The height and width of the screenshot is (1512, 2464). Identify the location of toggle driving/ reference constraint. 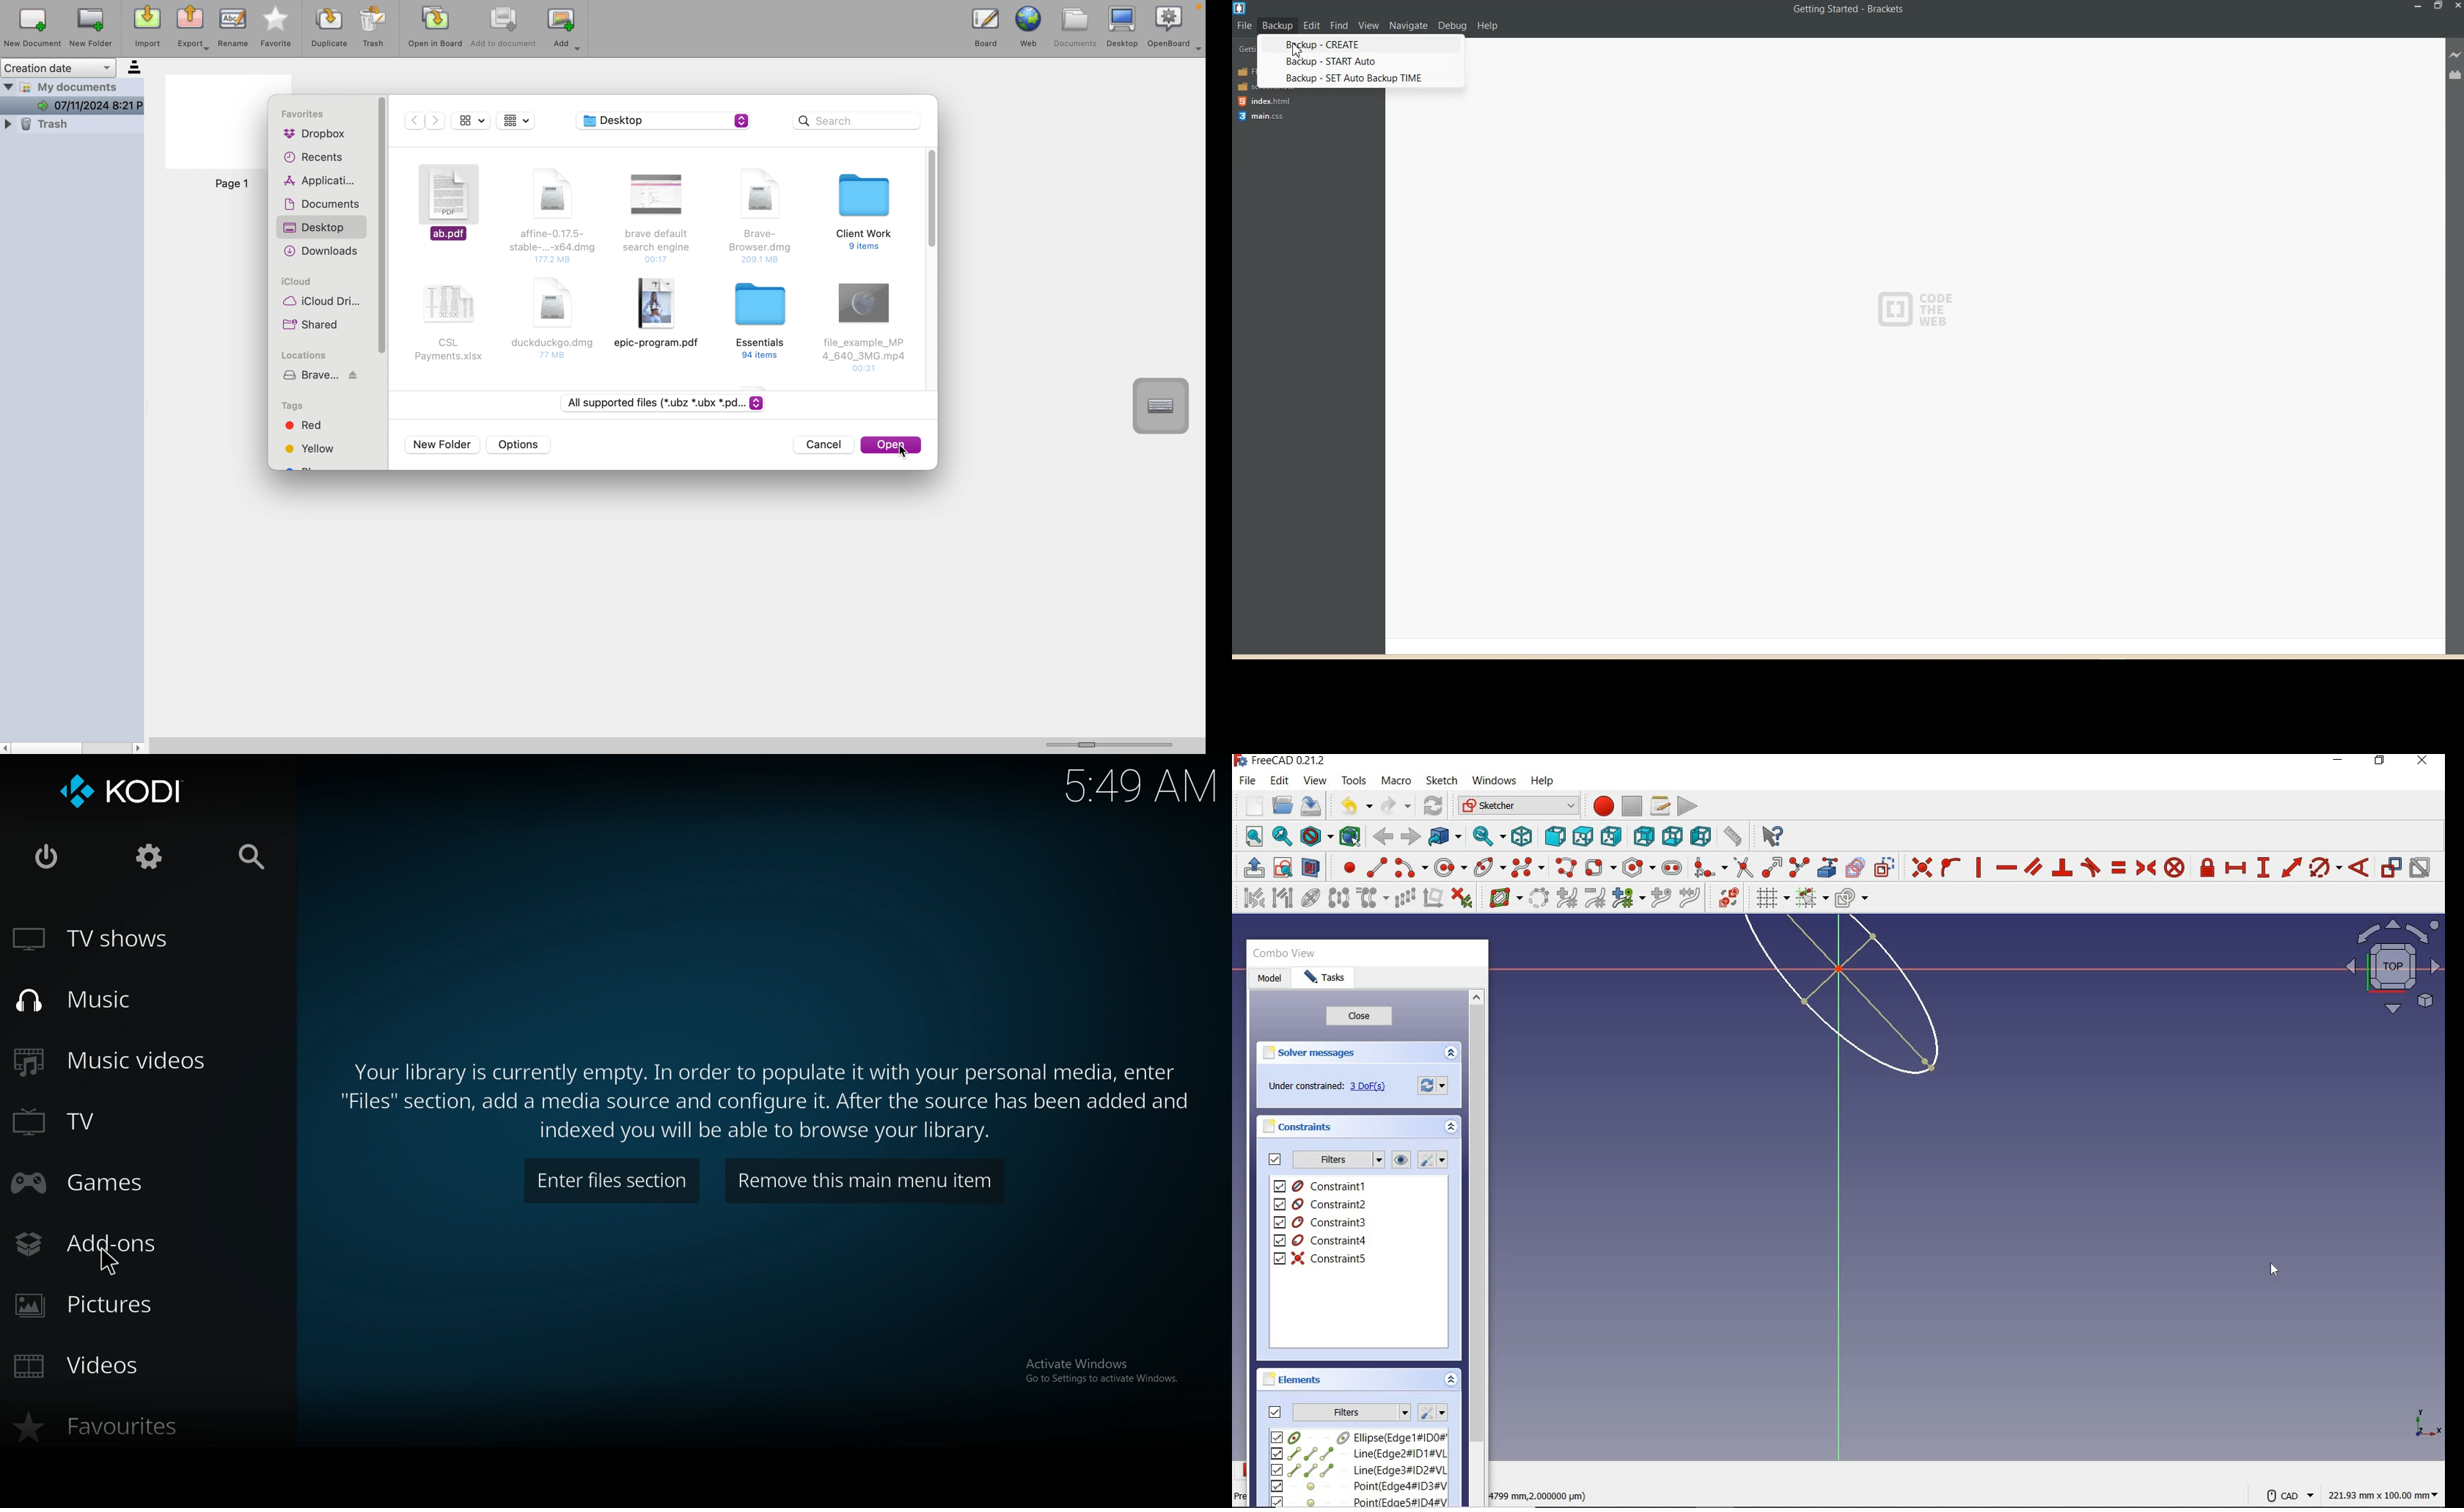
(2392, 867).